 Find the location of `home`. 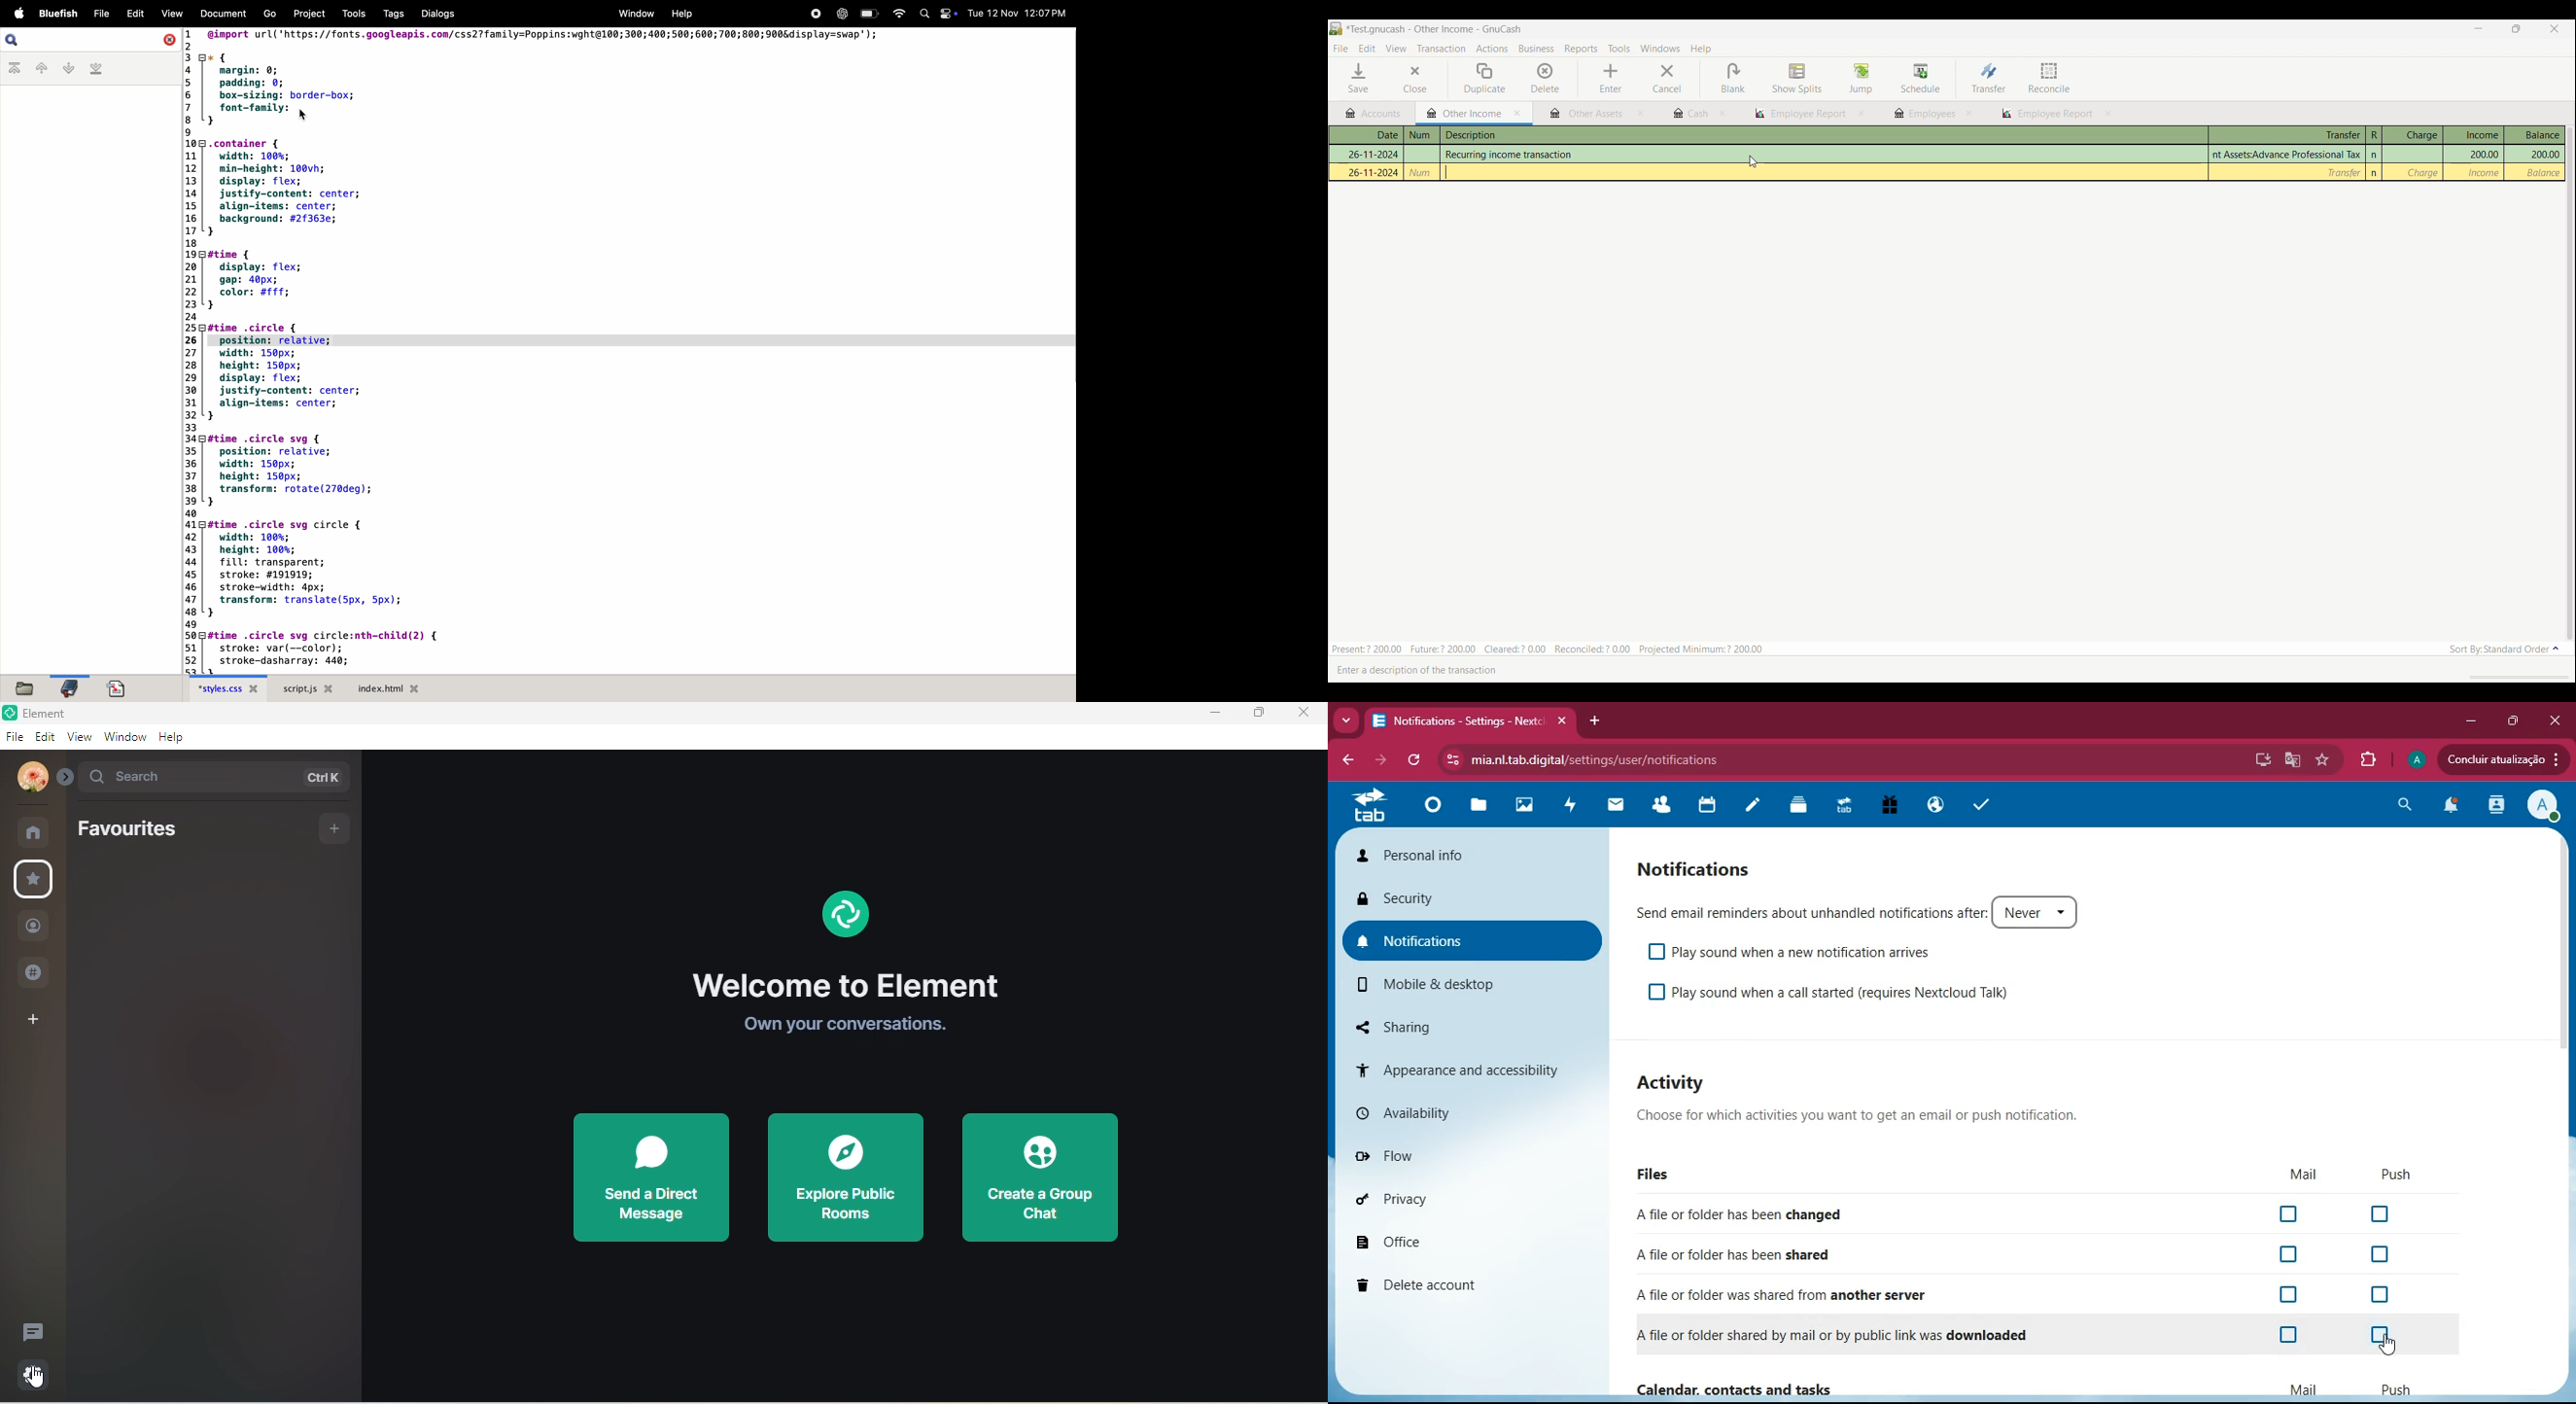

home is located at coordinates (1428, 809).